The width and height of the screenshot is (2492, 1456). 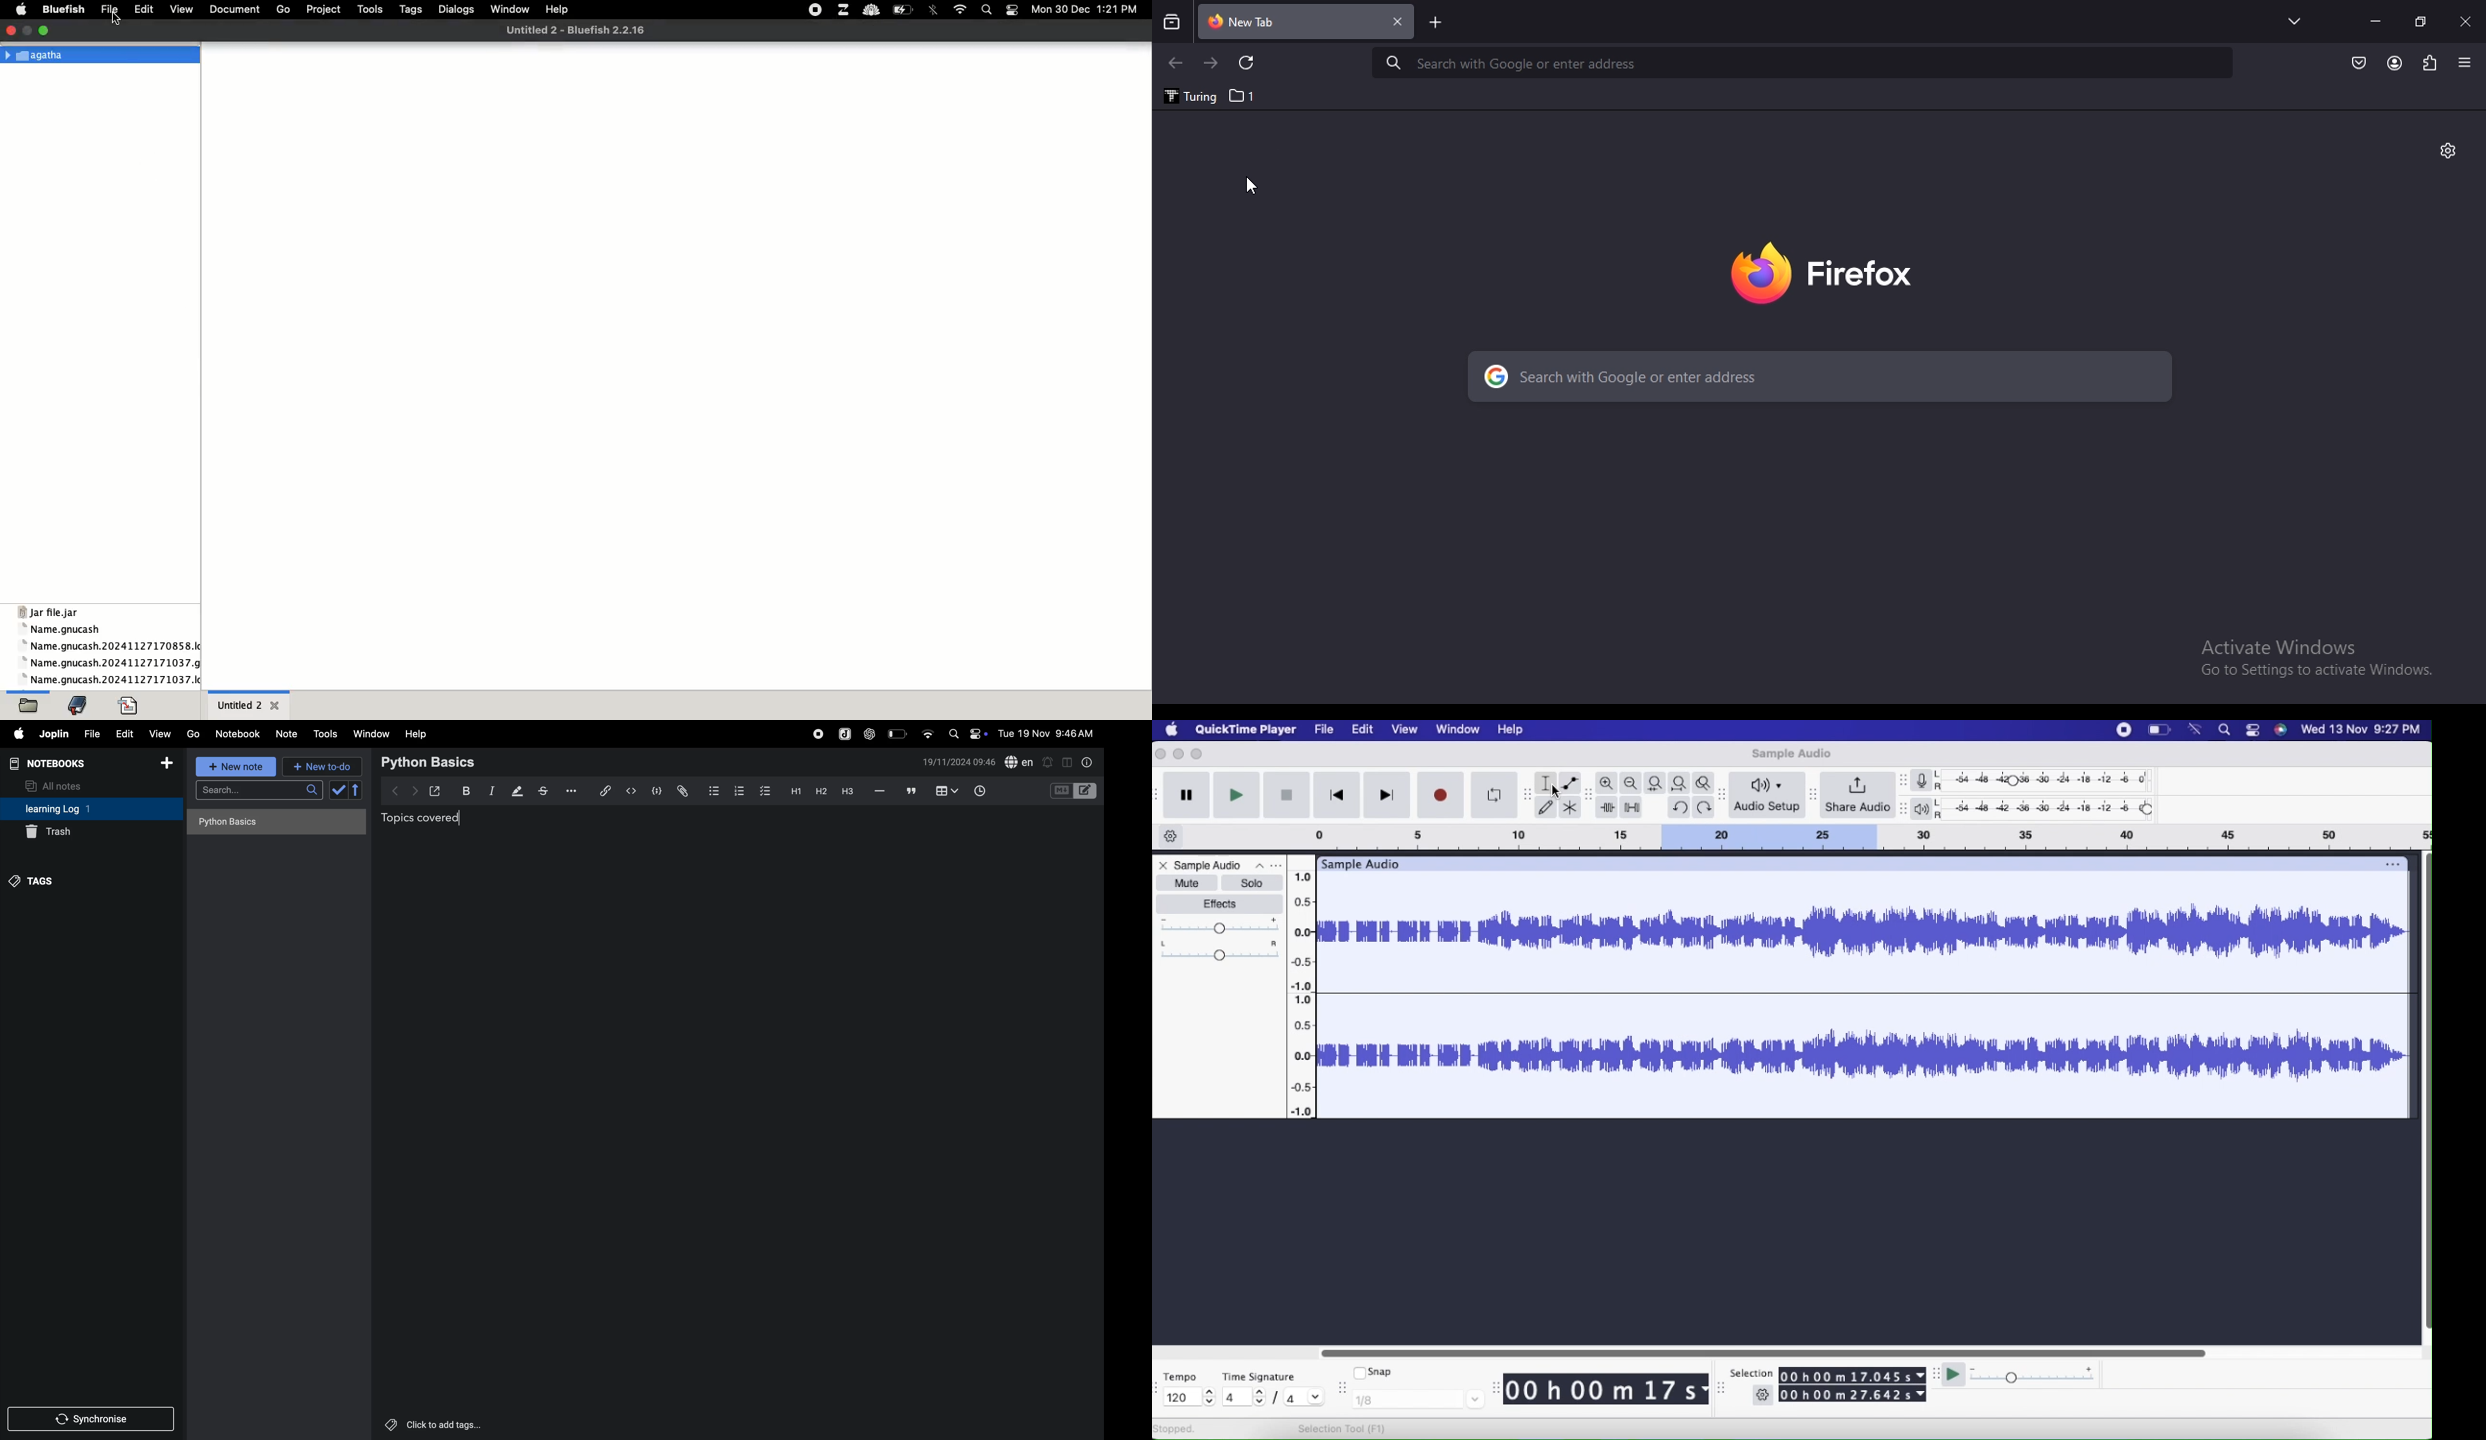 I want to click on new note, so click(x=233, y=766).